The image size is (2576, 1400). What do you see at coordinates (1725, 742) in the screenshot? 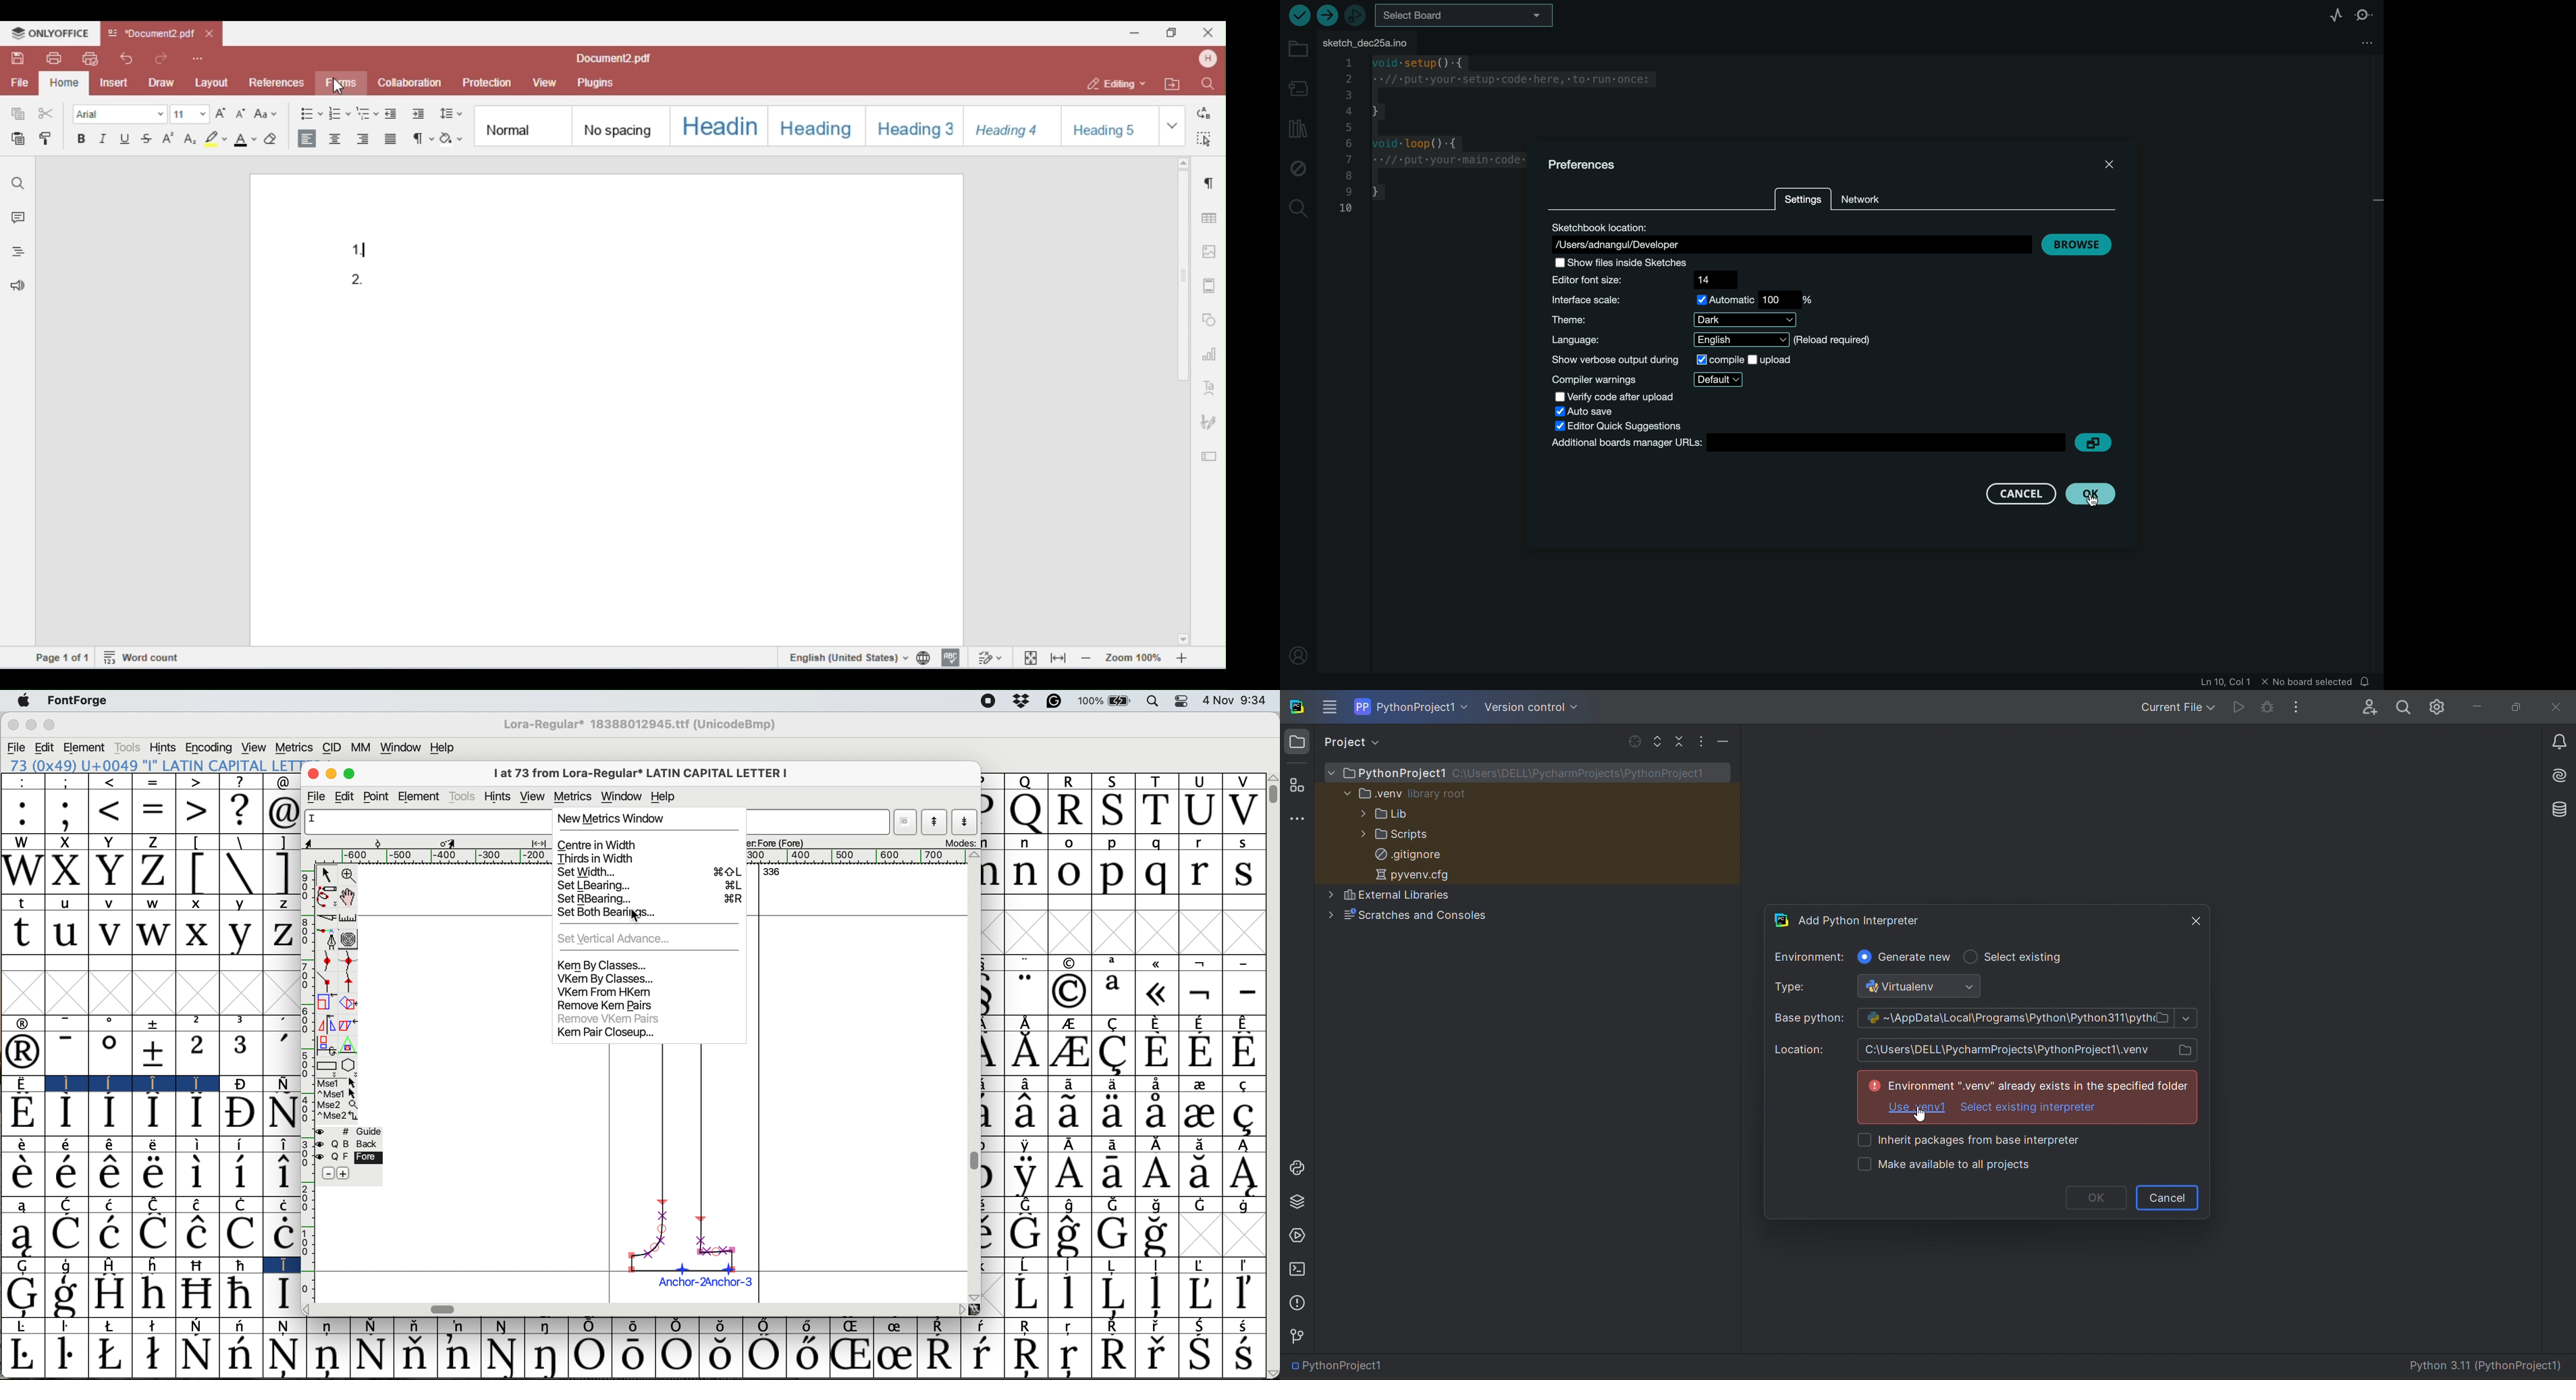
I see `minimize` at bounding box center [1725, 742].